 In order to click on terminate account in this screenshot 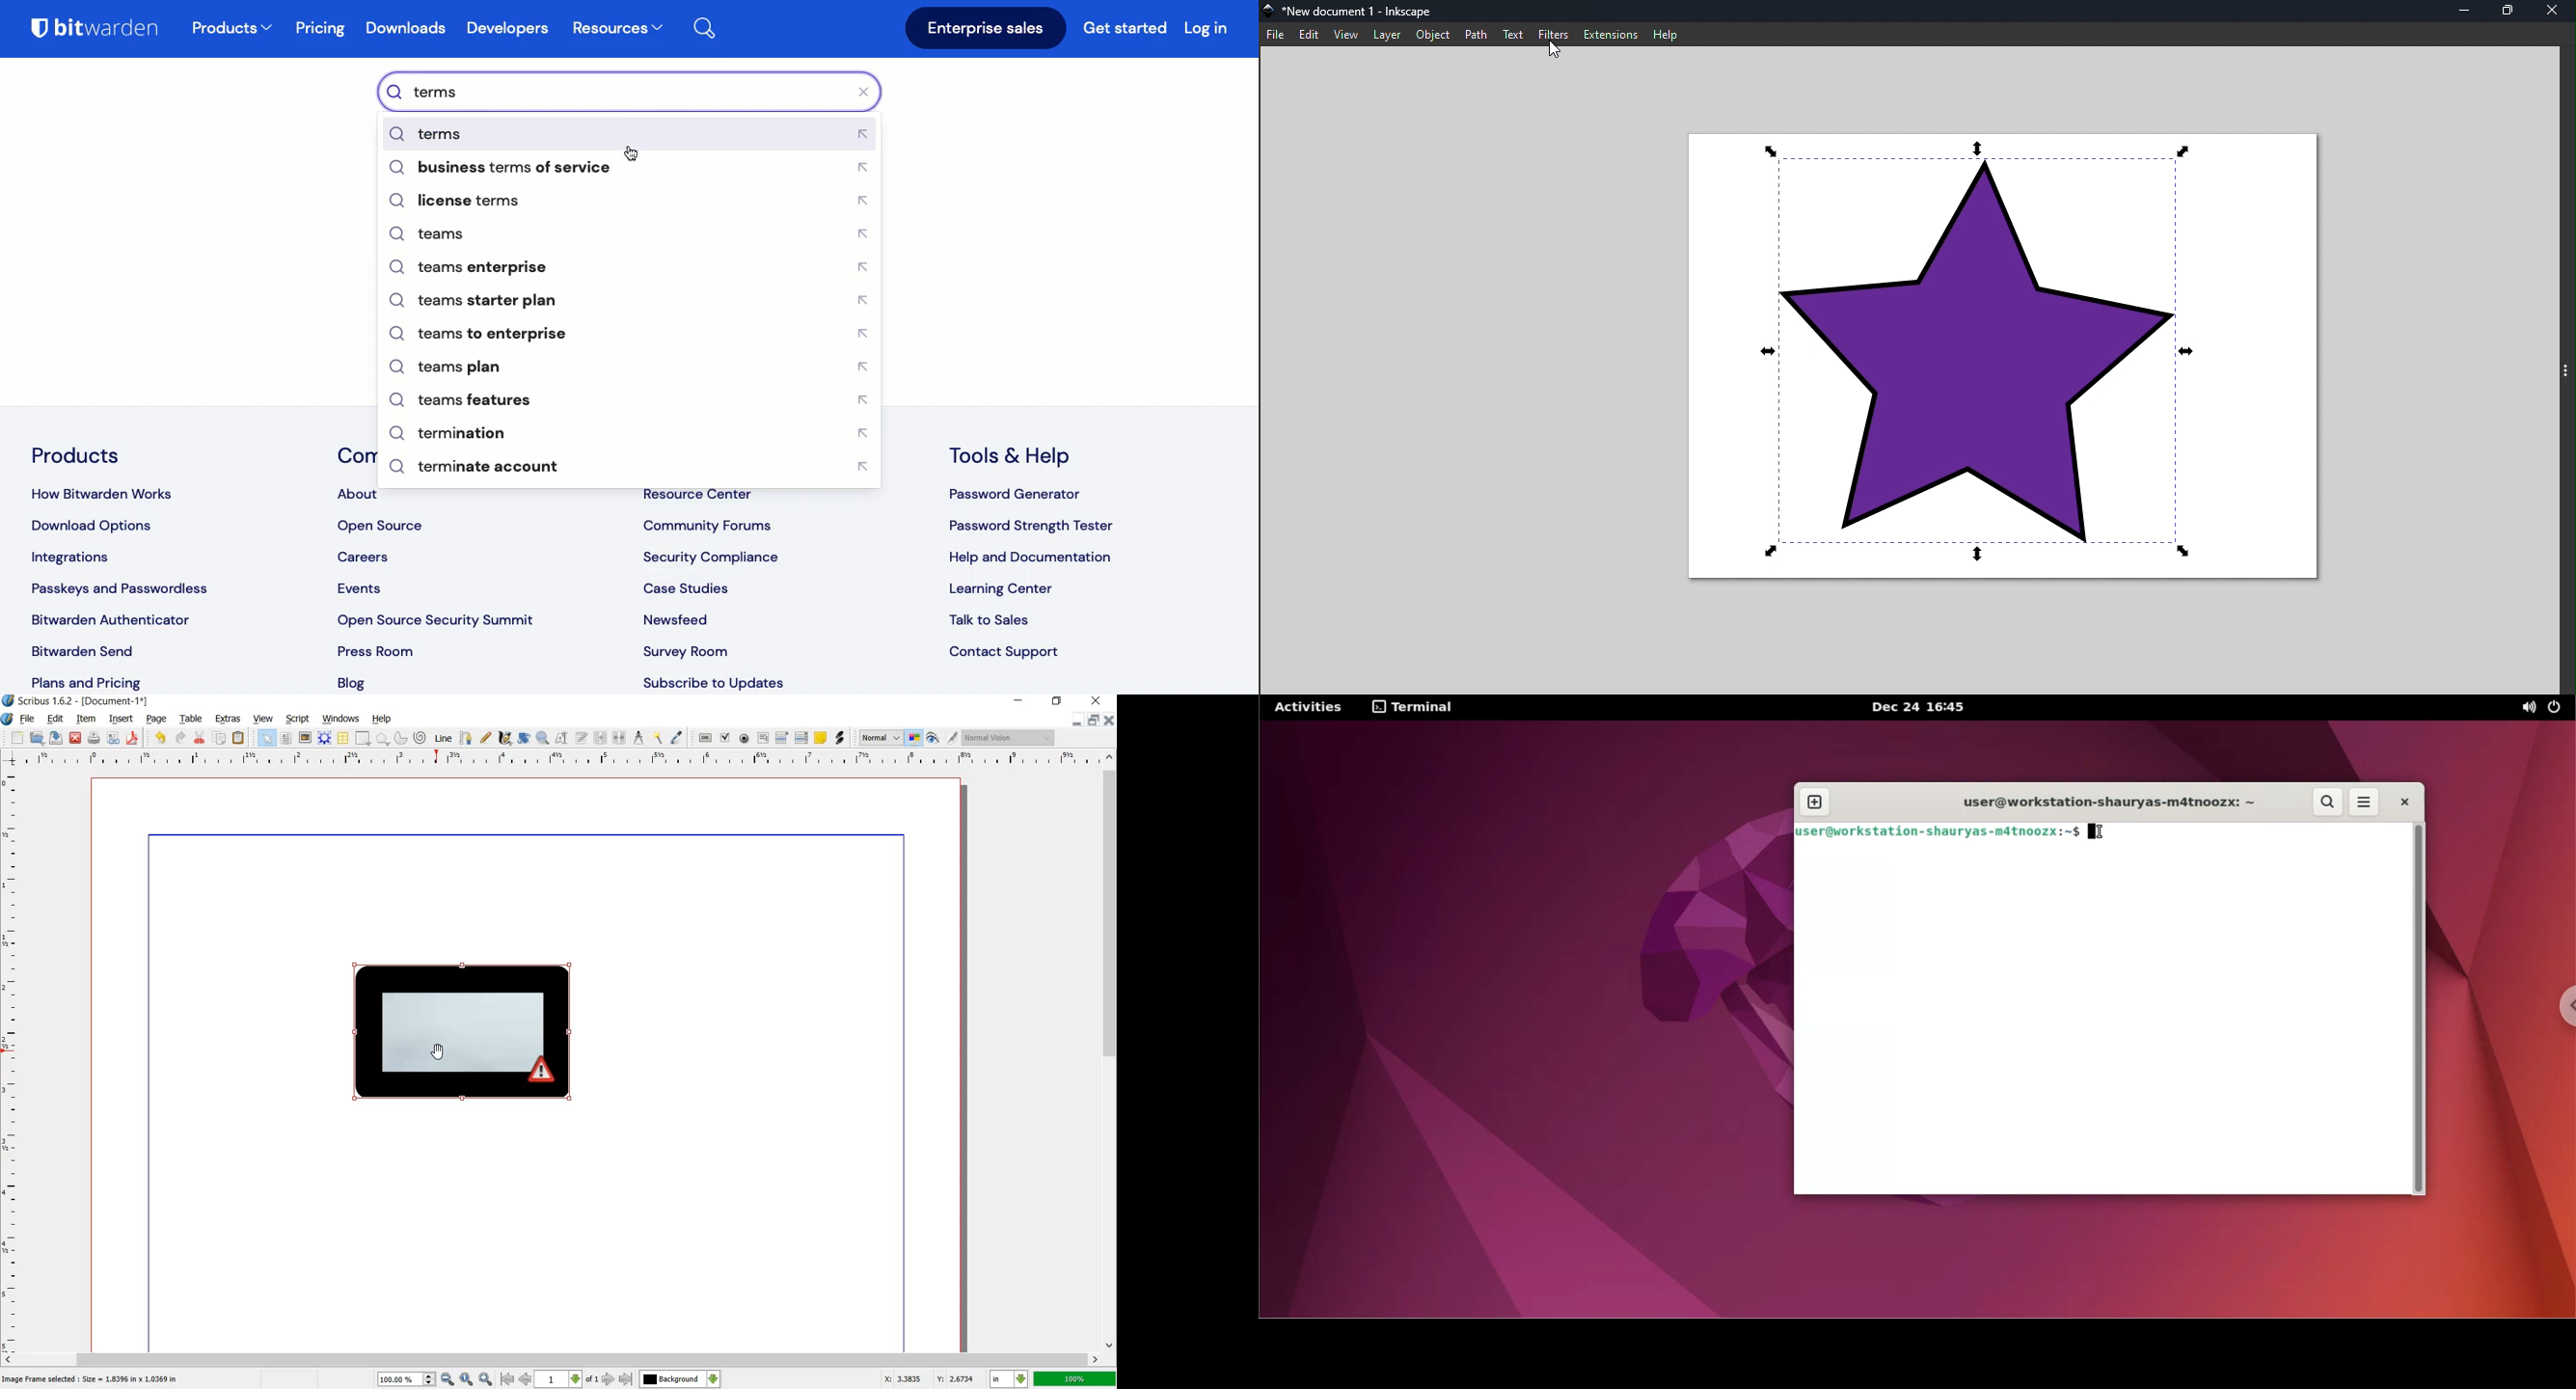, I will do `click(631, 467)`.